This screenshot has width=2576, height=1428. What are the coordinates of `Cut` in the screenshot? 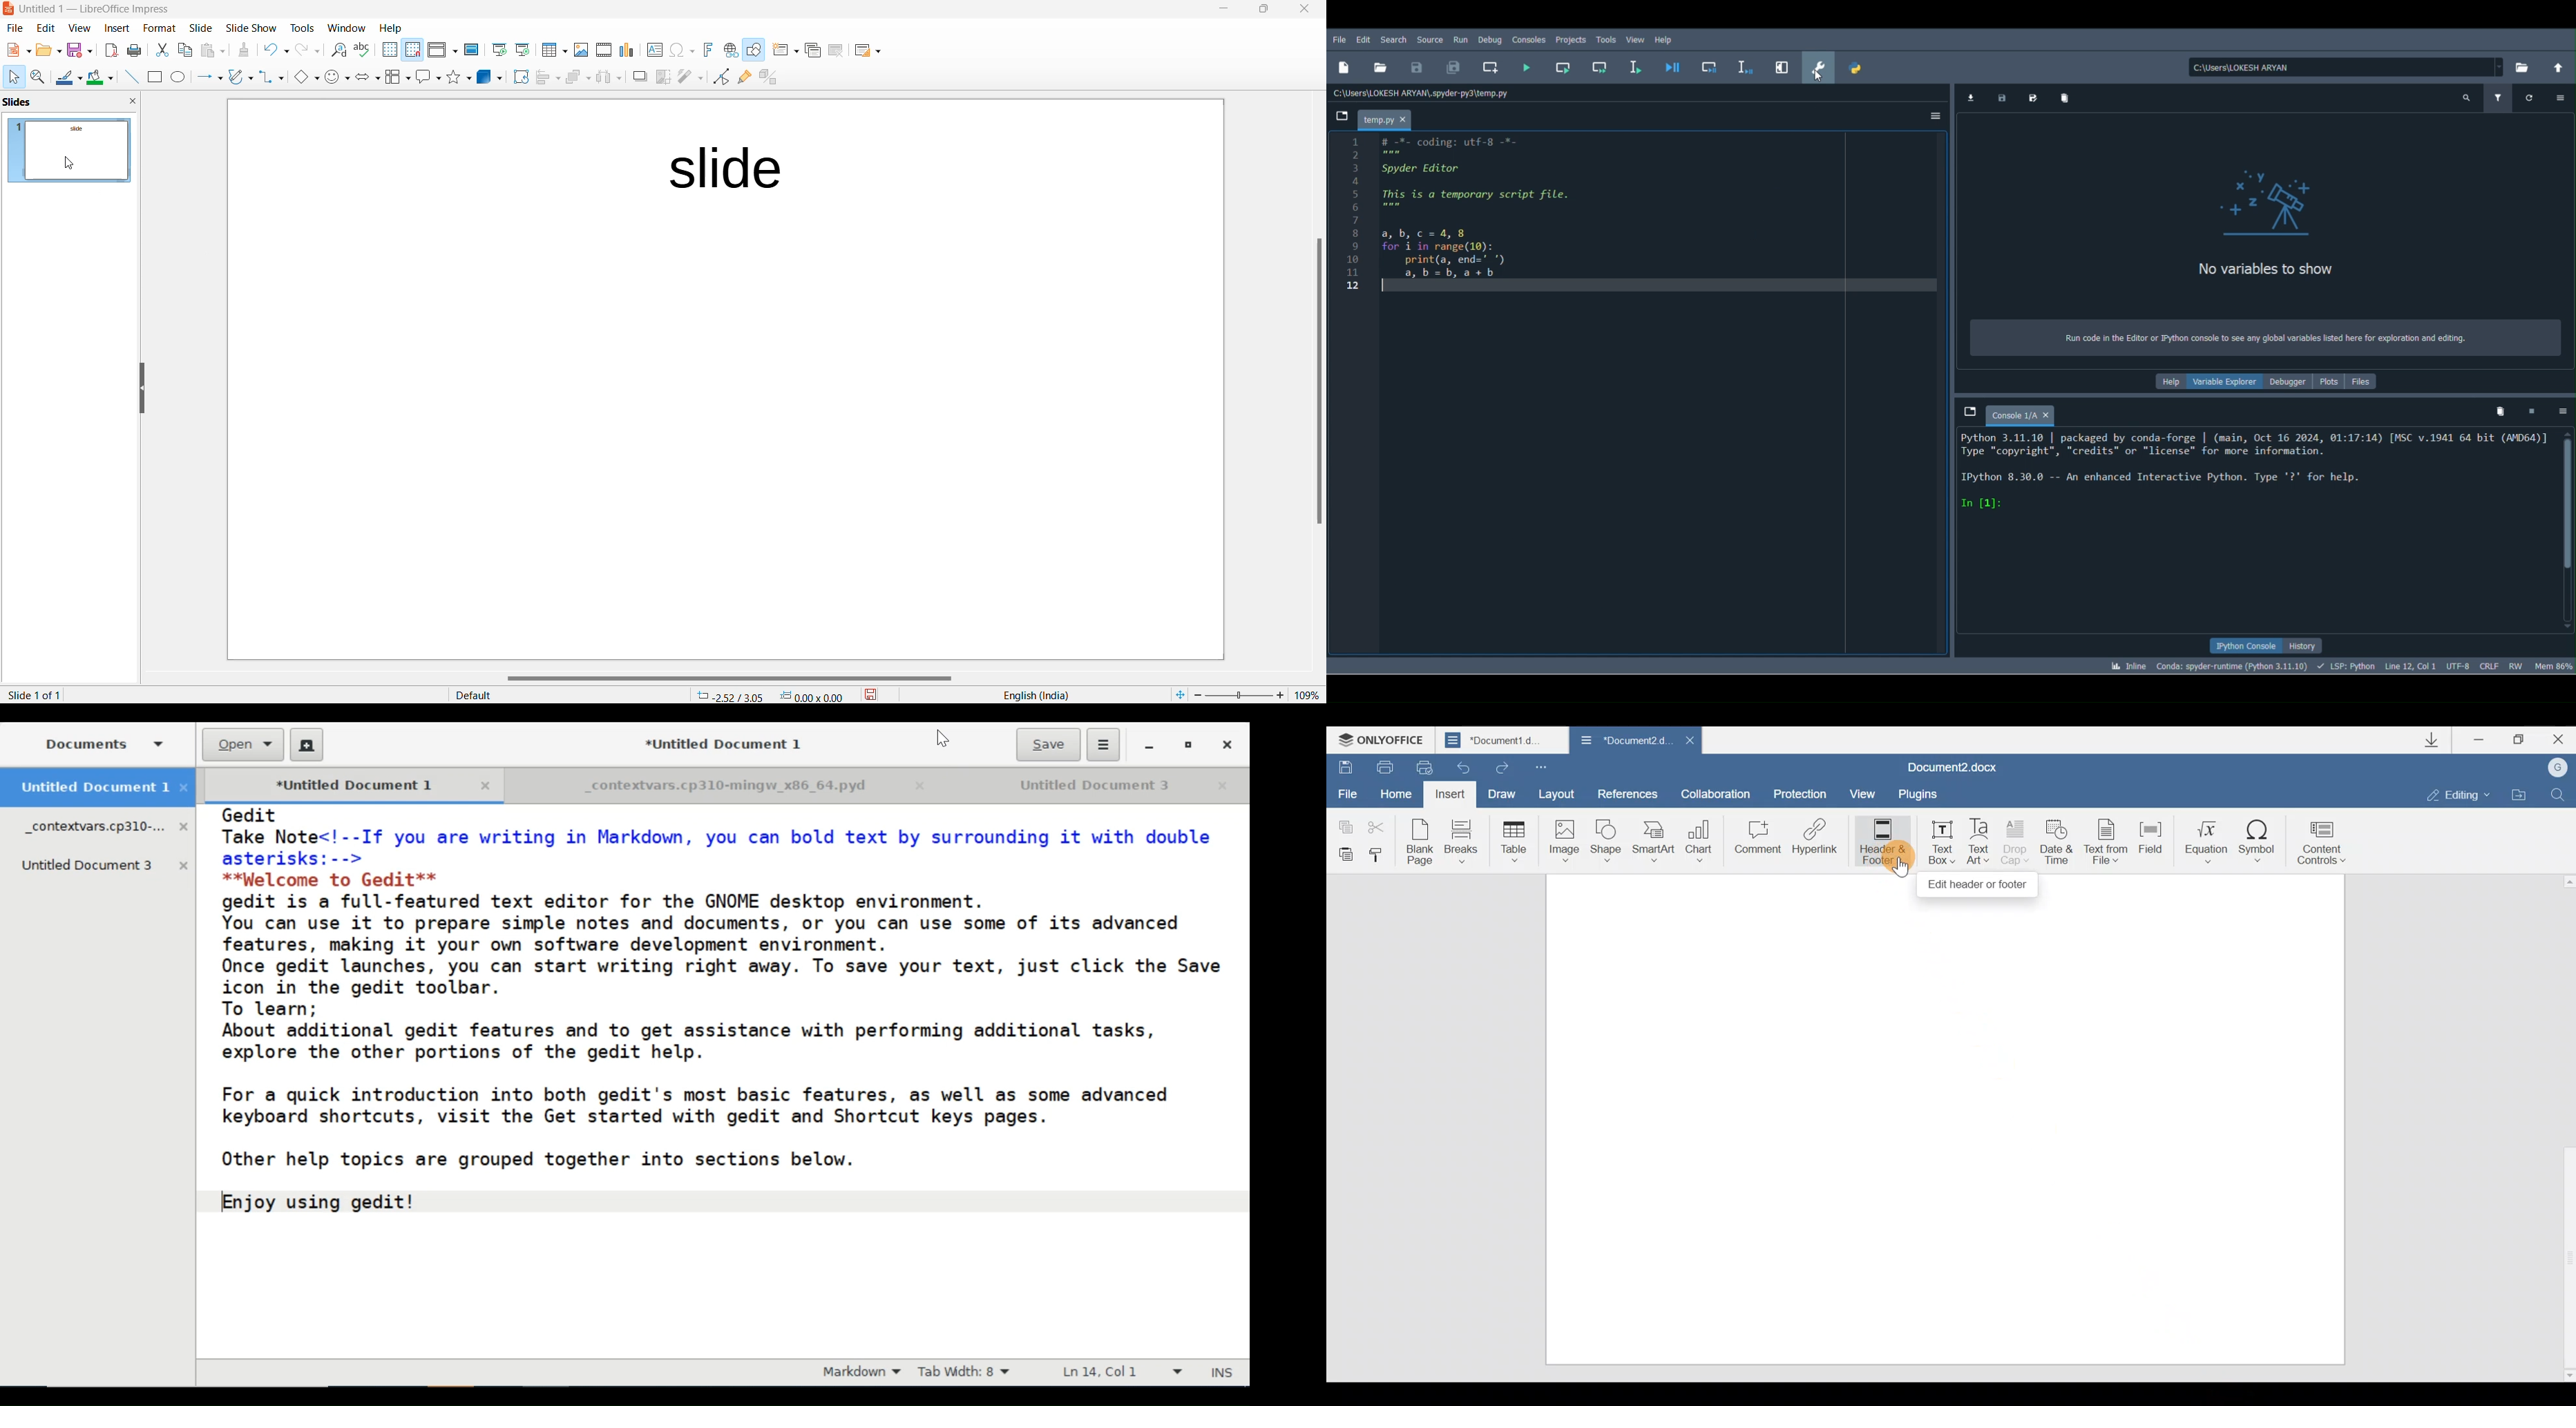 It's located at (1380, 828).